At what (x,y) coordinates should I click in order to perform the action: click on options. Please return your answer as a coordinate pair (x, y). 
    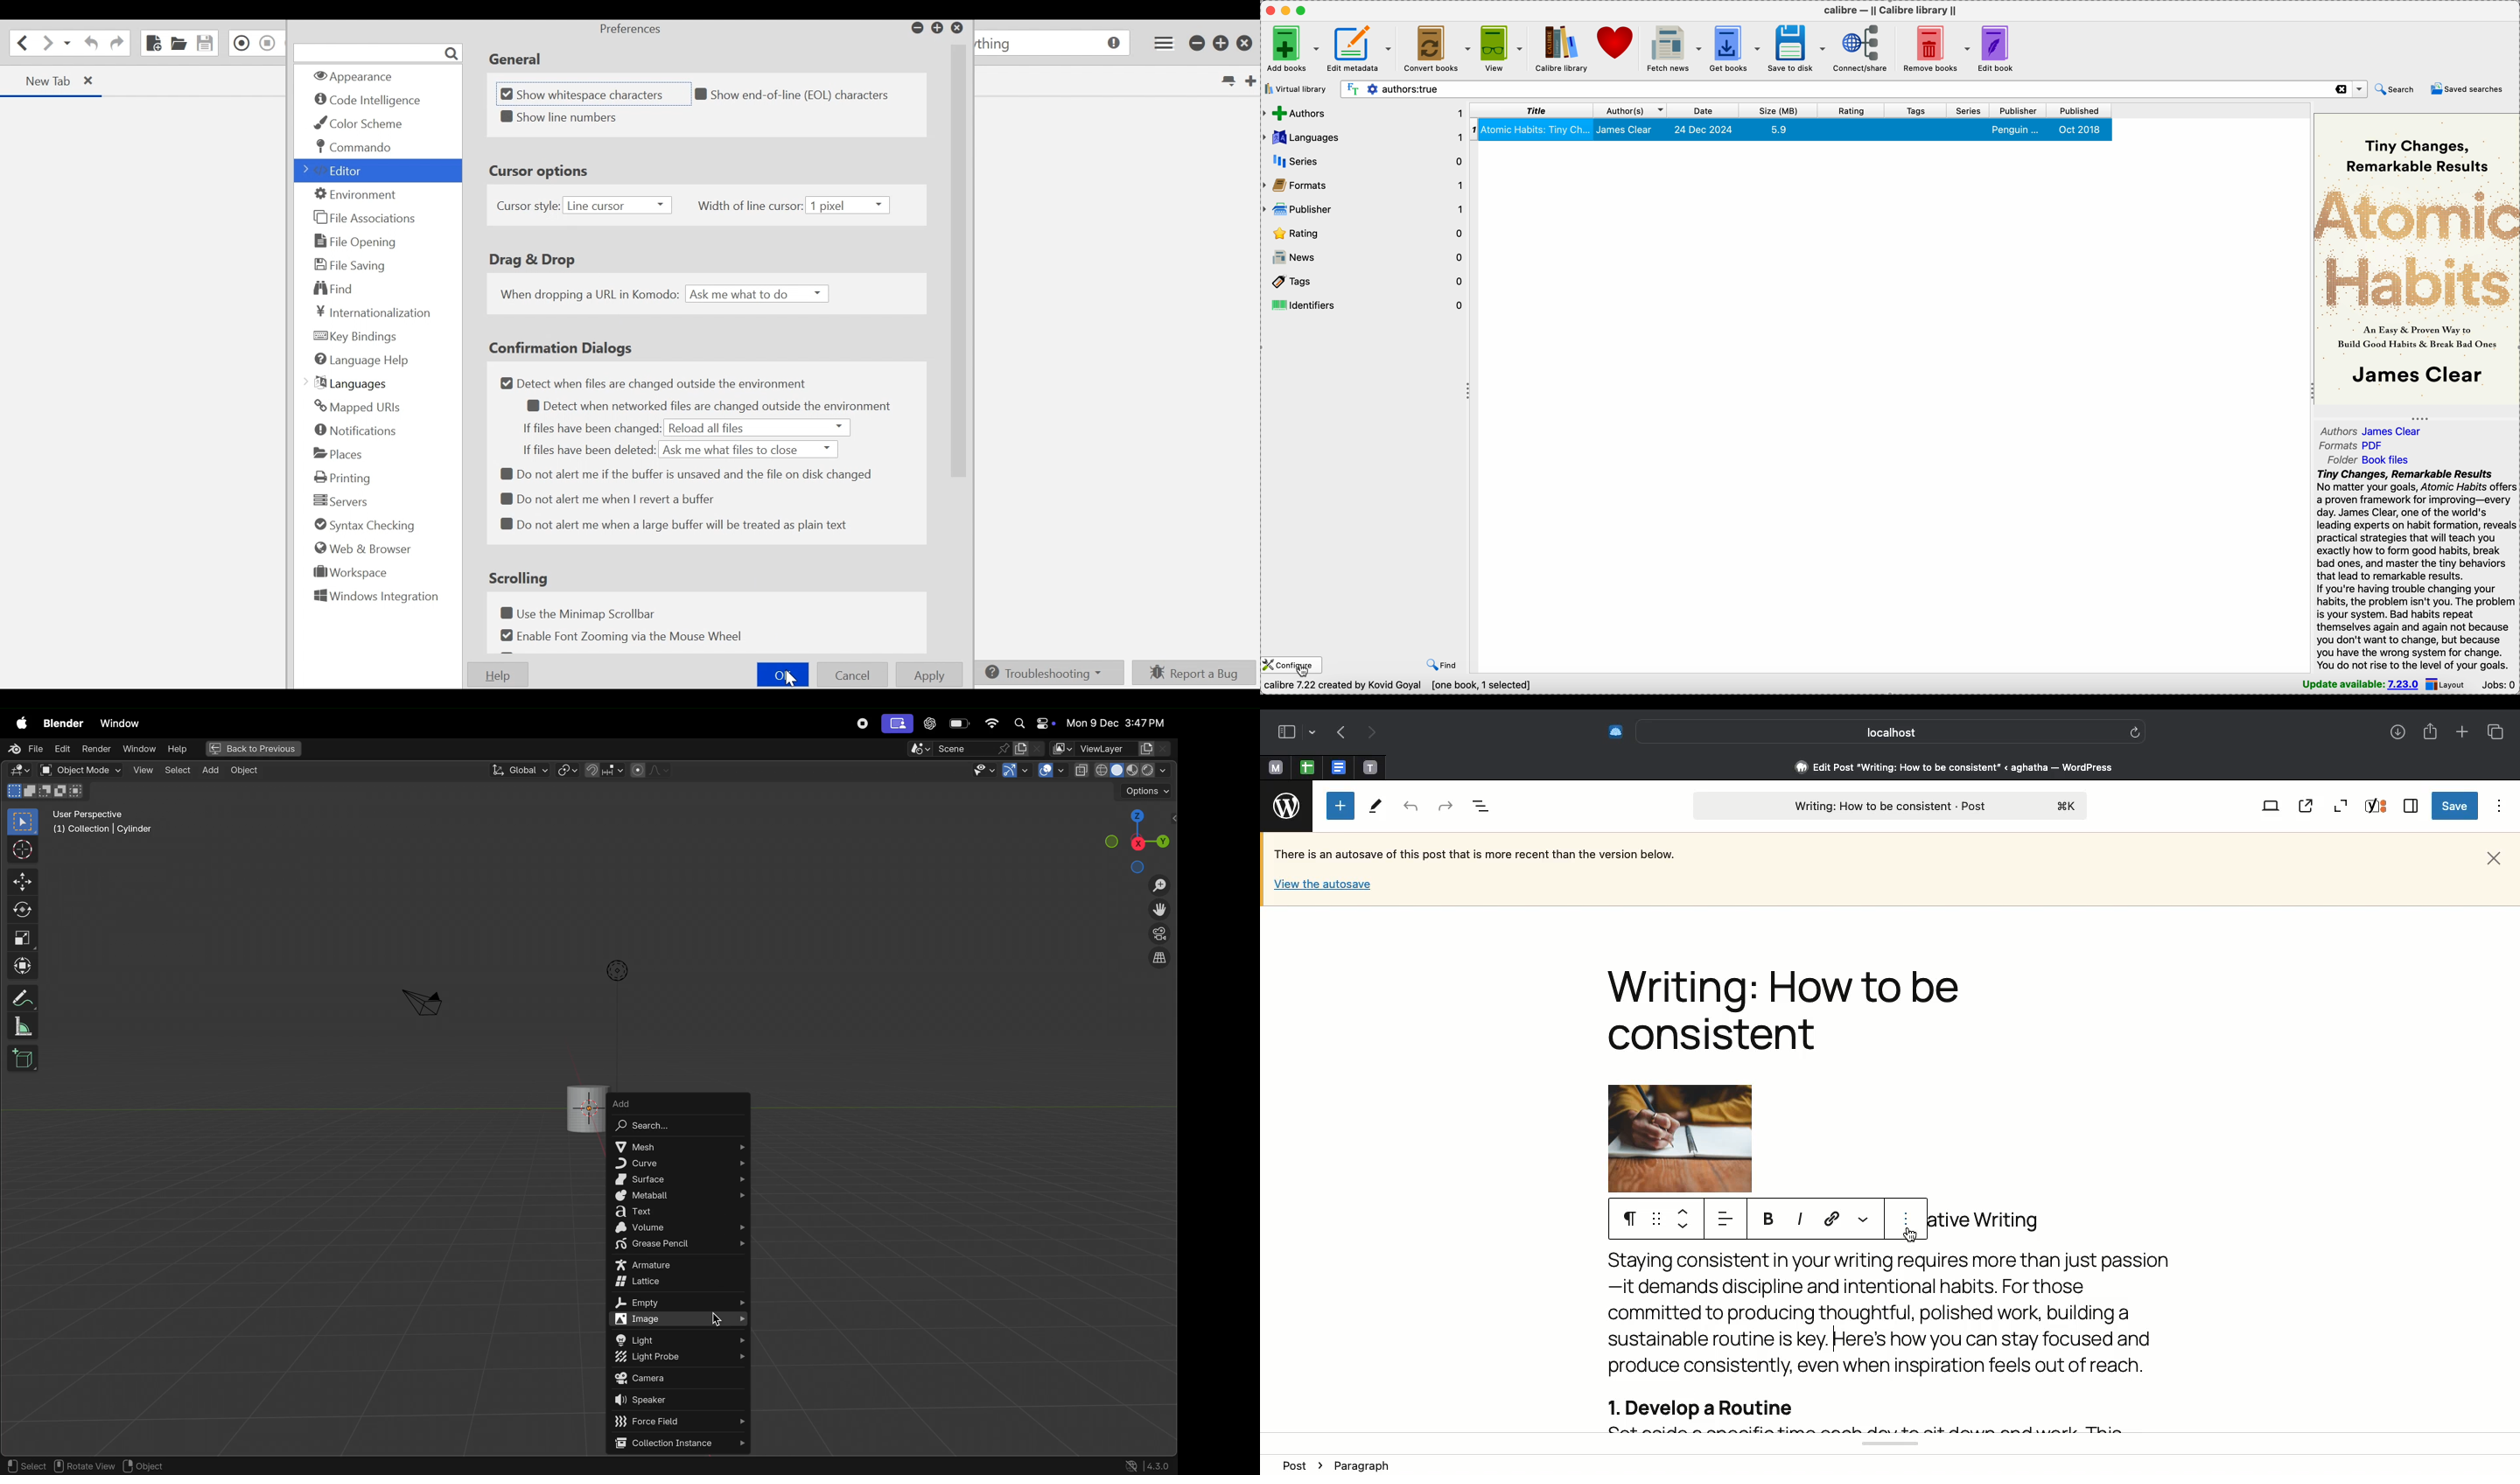
    Looking at the image, I should click on (615, 970).